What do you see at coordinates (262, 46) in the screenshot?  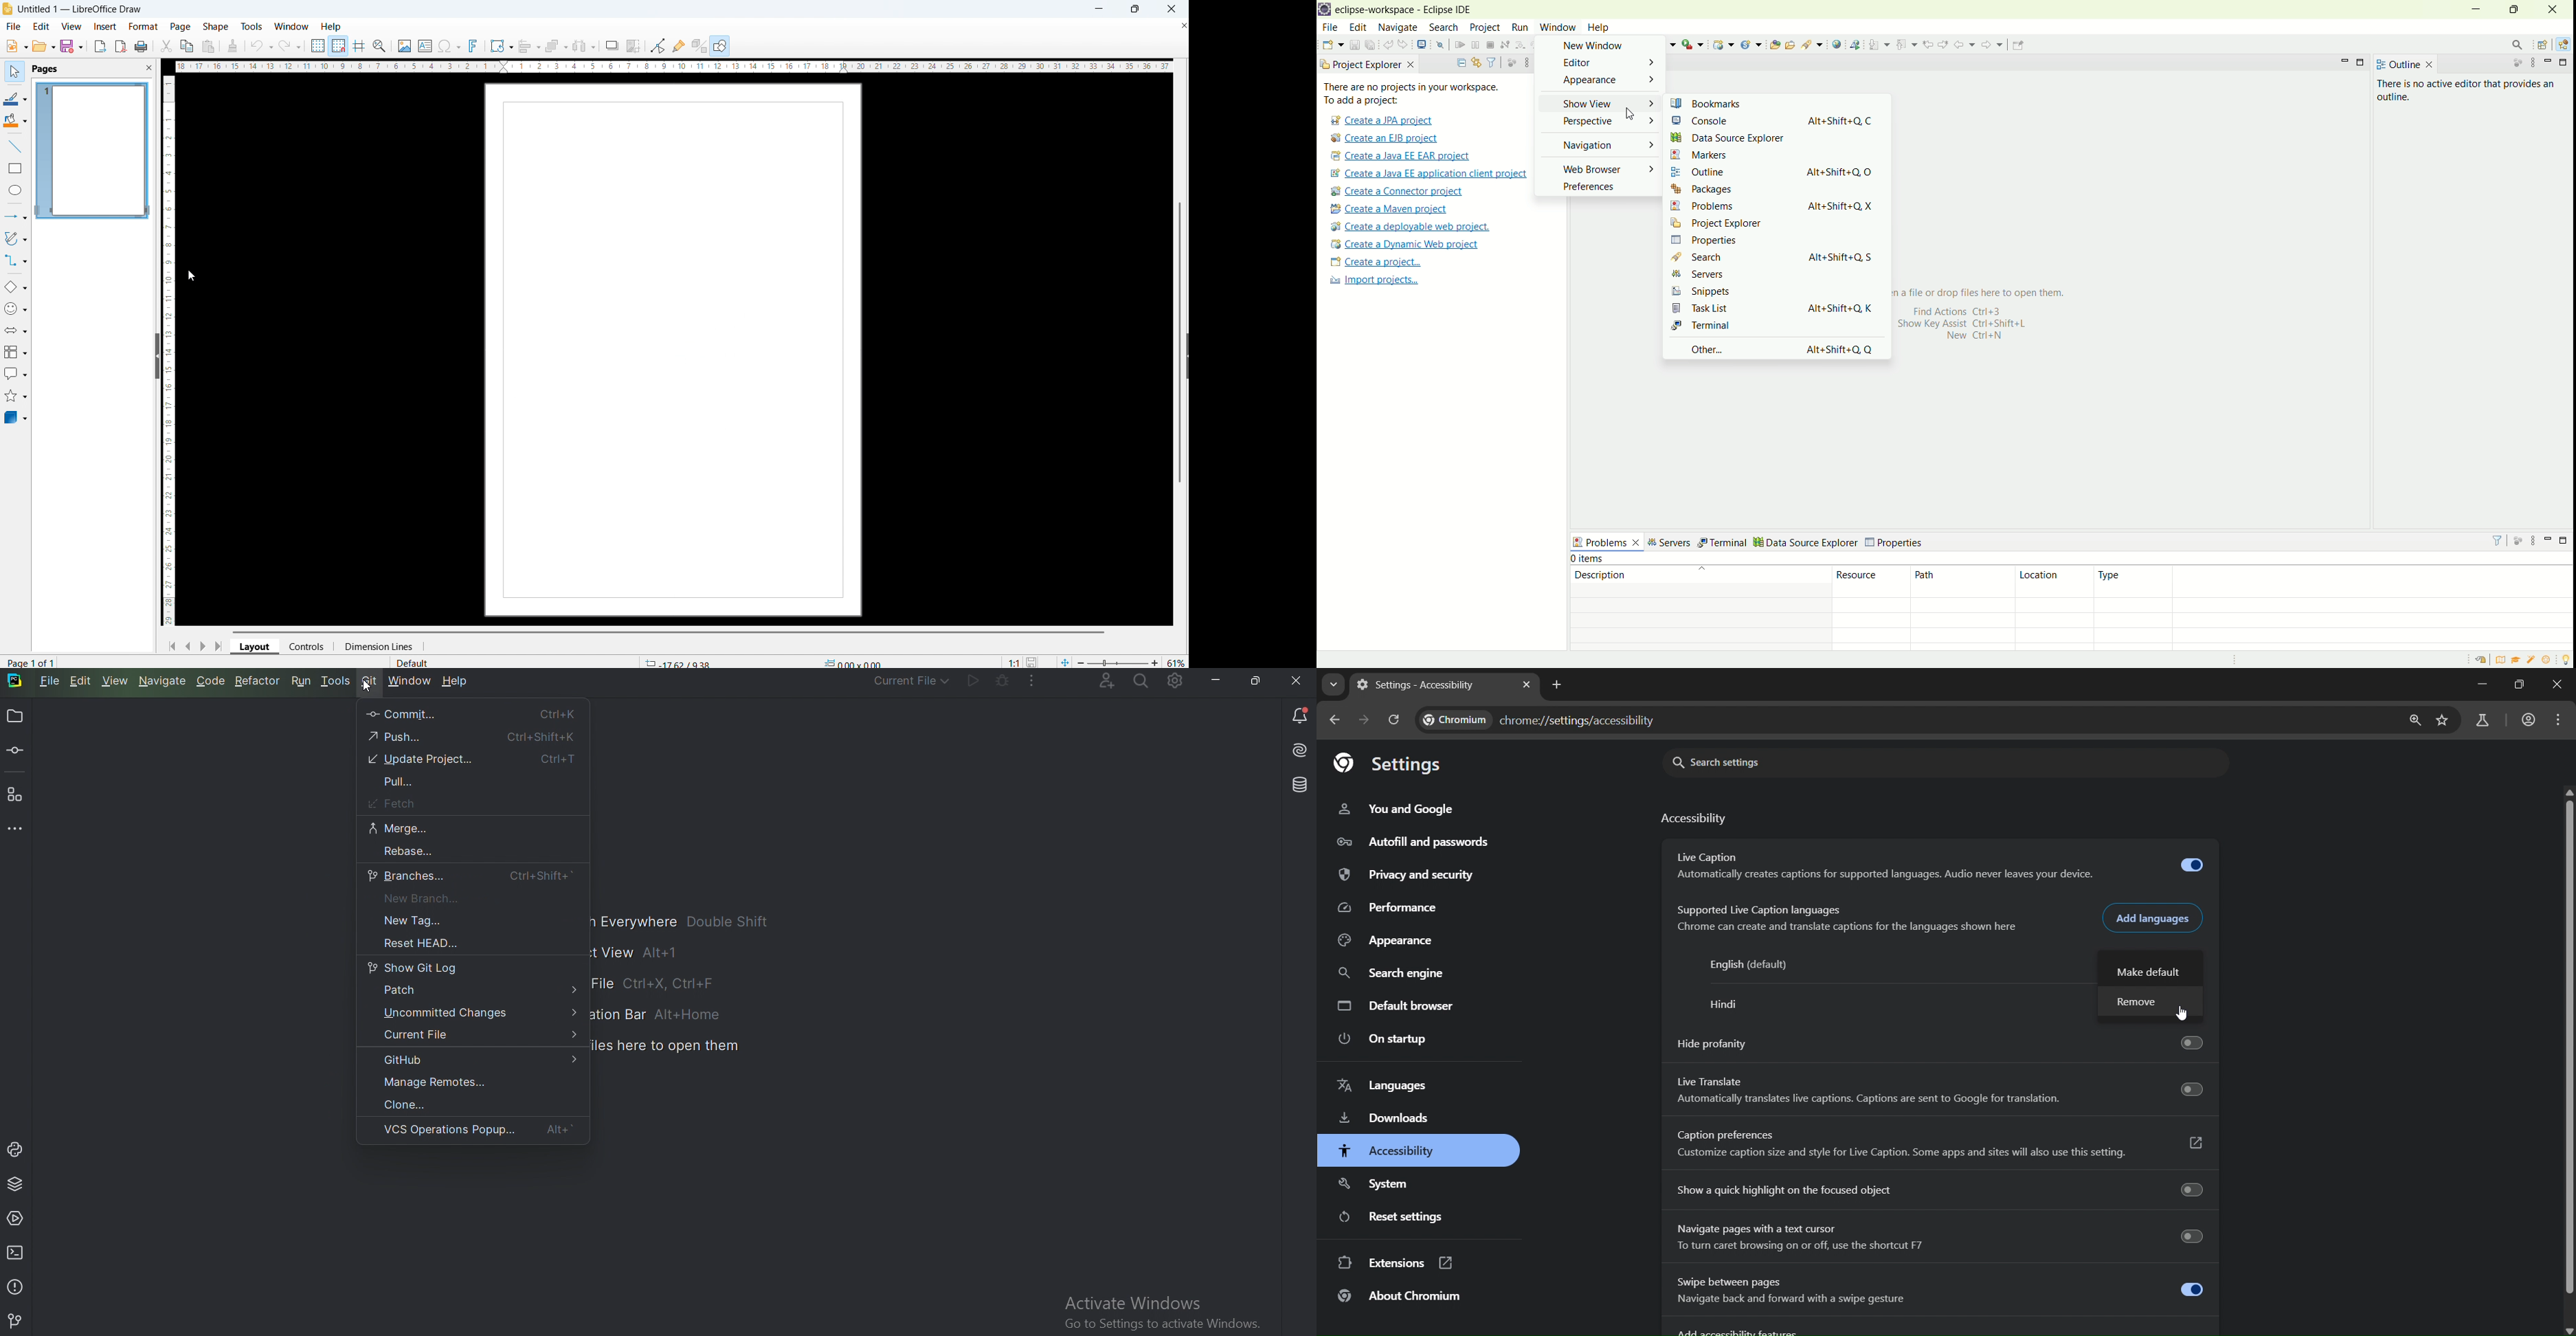 I see `undo` at bounding box center [262, 46].